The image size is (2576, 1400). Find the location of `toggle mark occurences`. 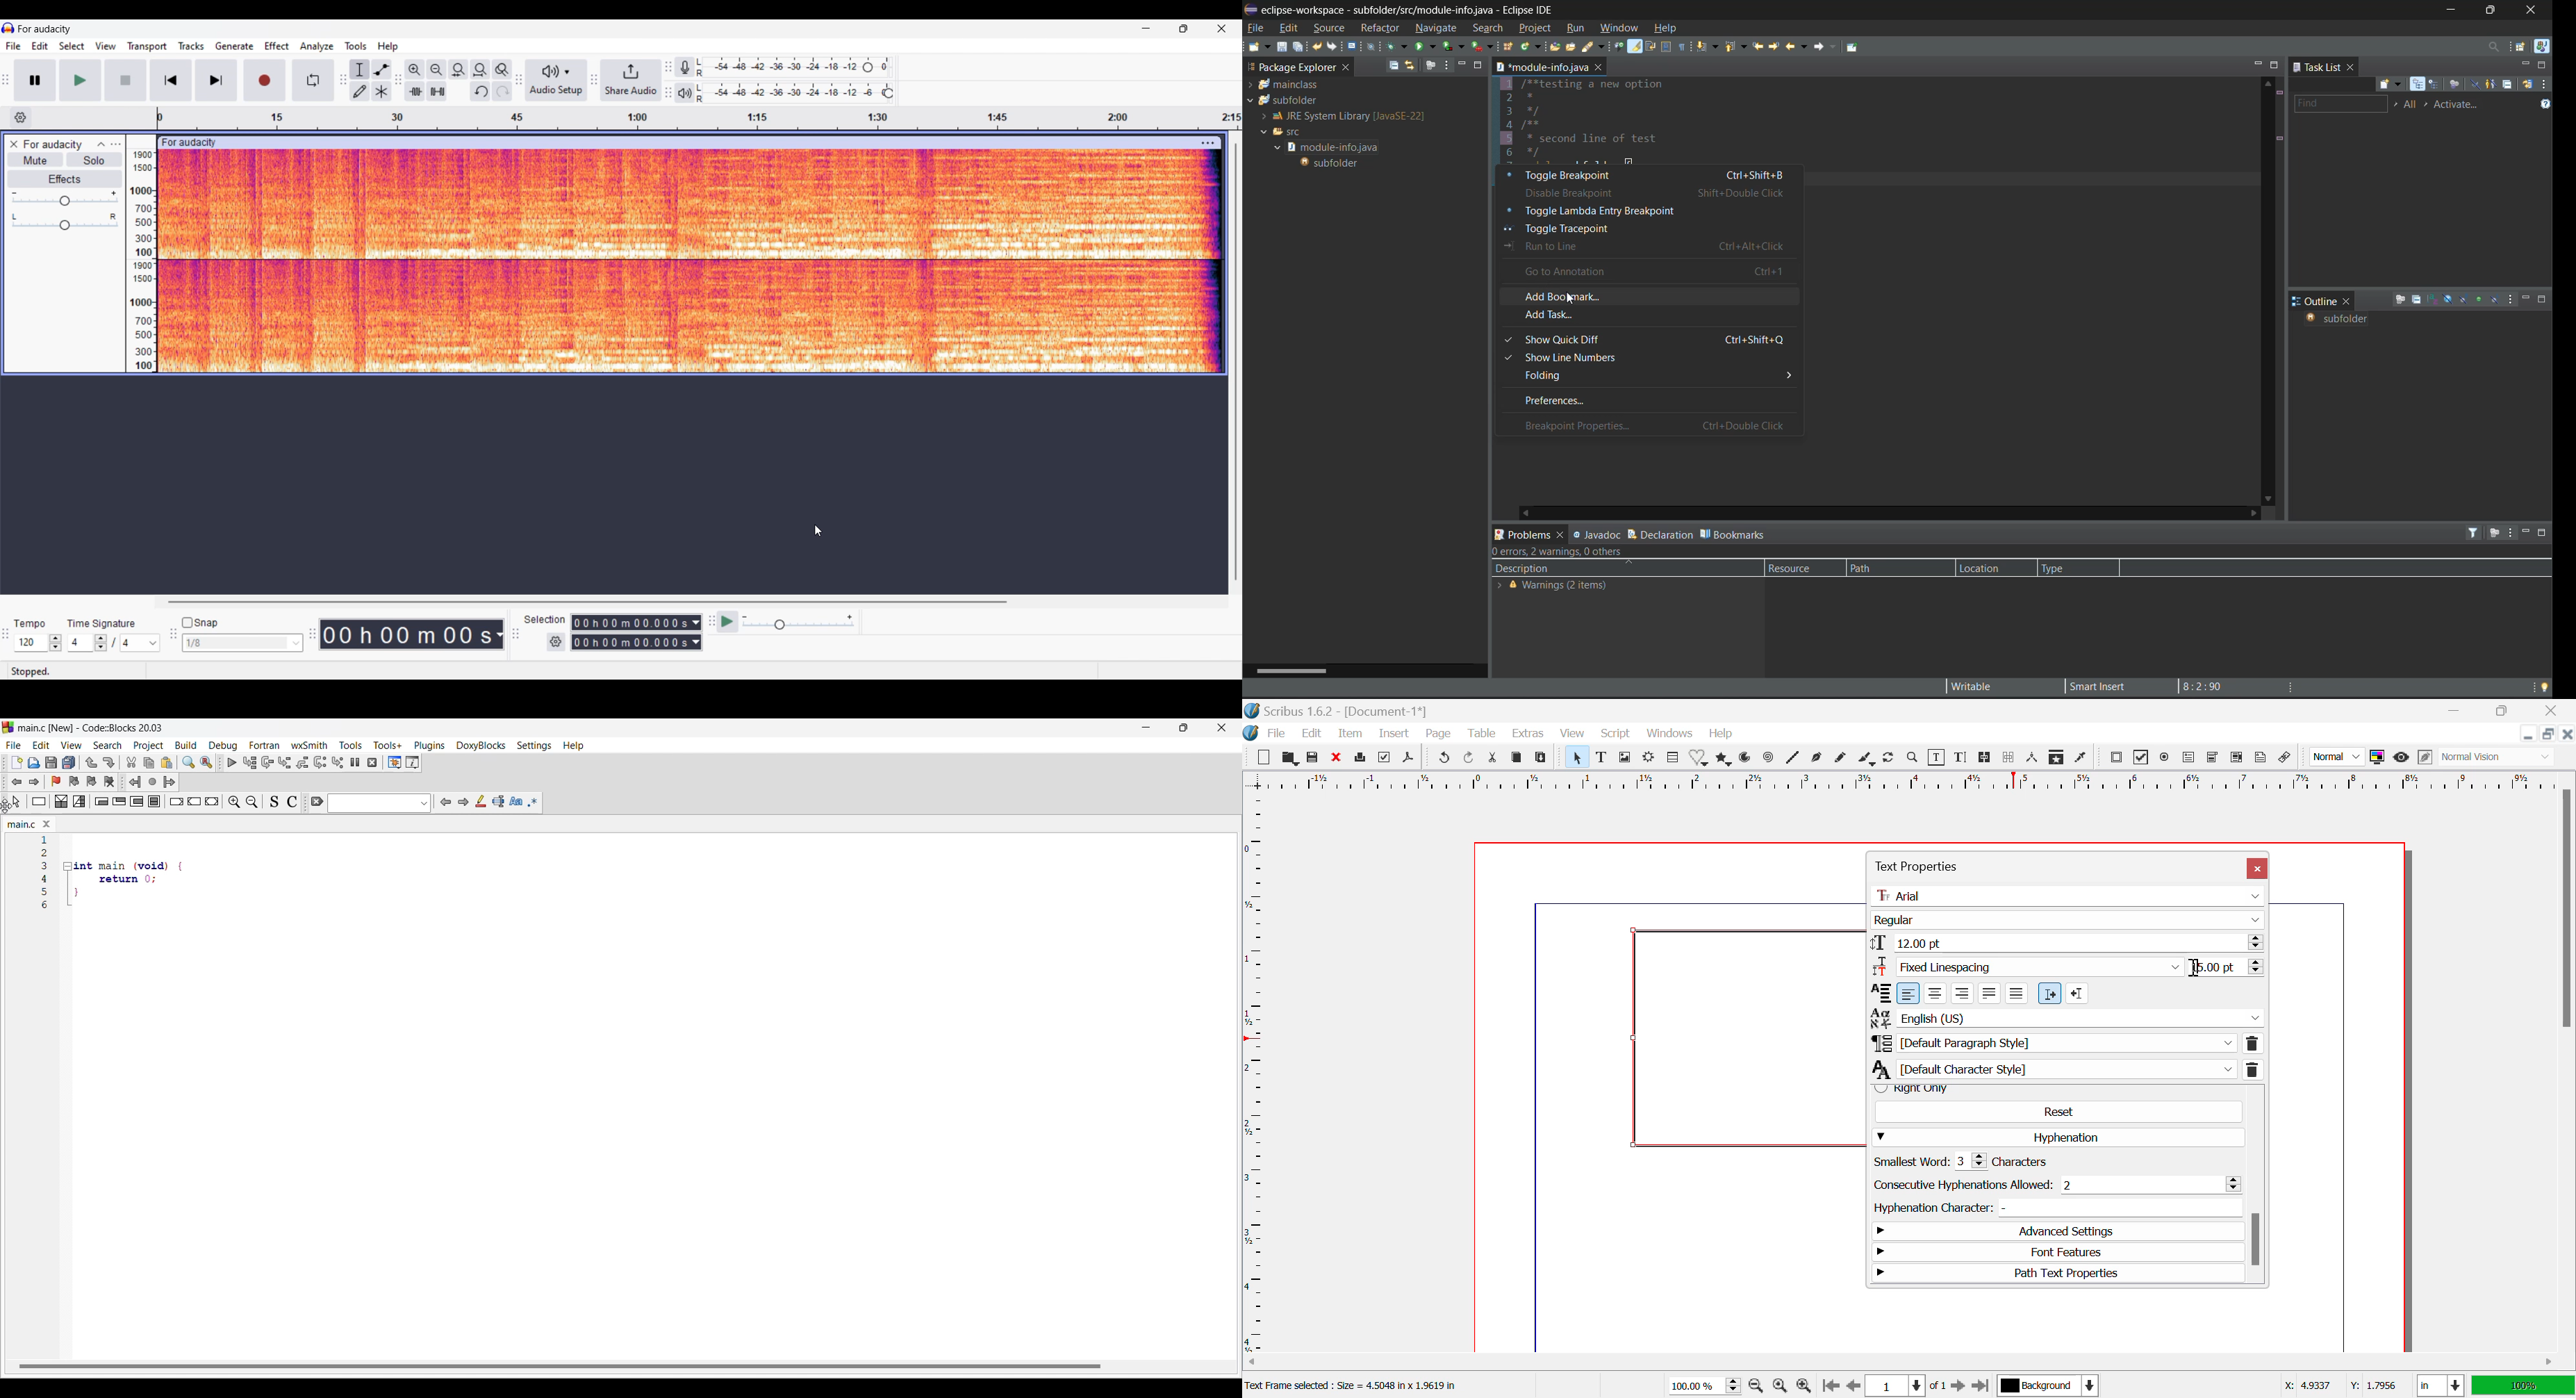

toggle mark occurences is located at coordinates (1637, 47).